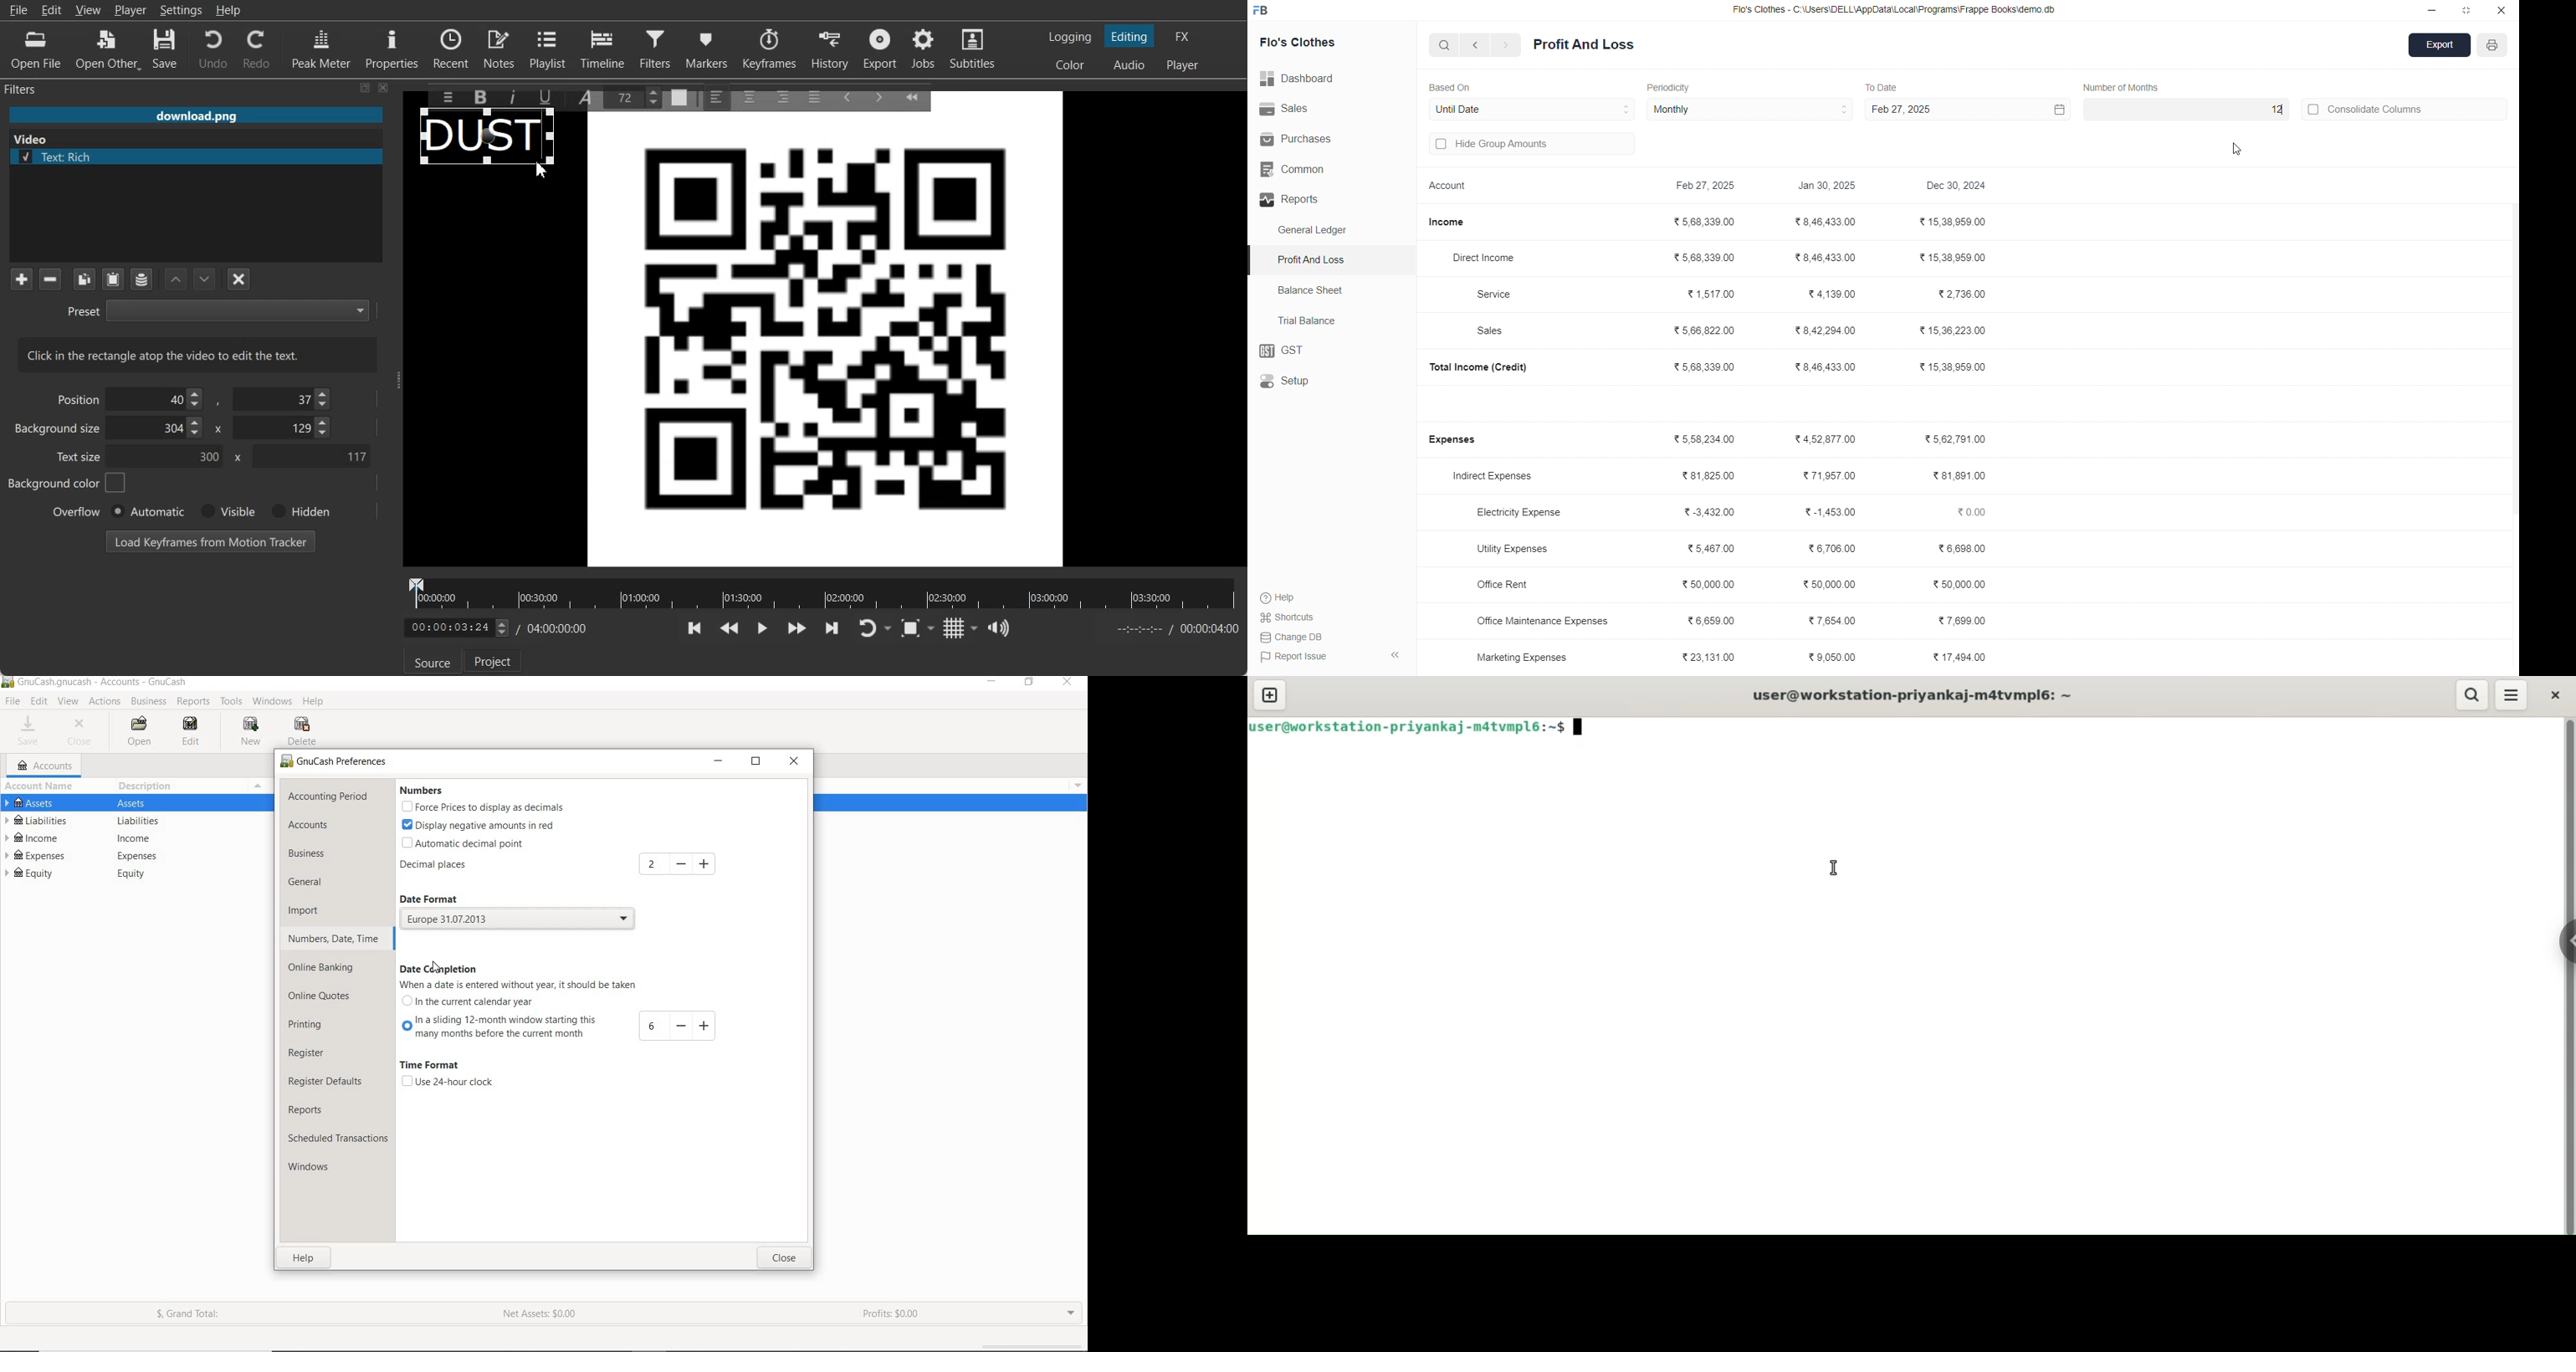 The height and width of the screenshot is (1372, 2576). What do you see at coordinates (1312, 289) in the screenshot?
I see `Balance Sheet` at bounding box center [1312, 289].